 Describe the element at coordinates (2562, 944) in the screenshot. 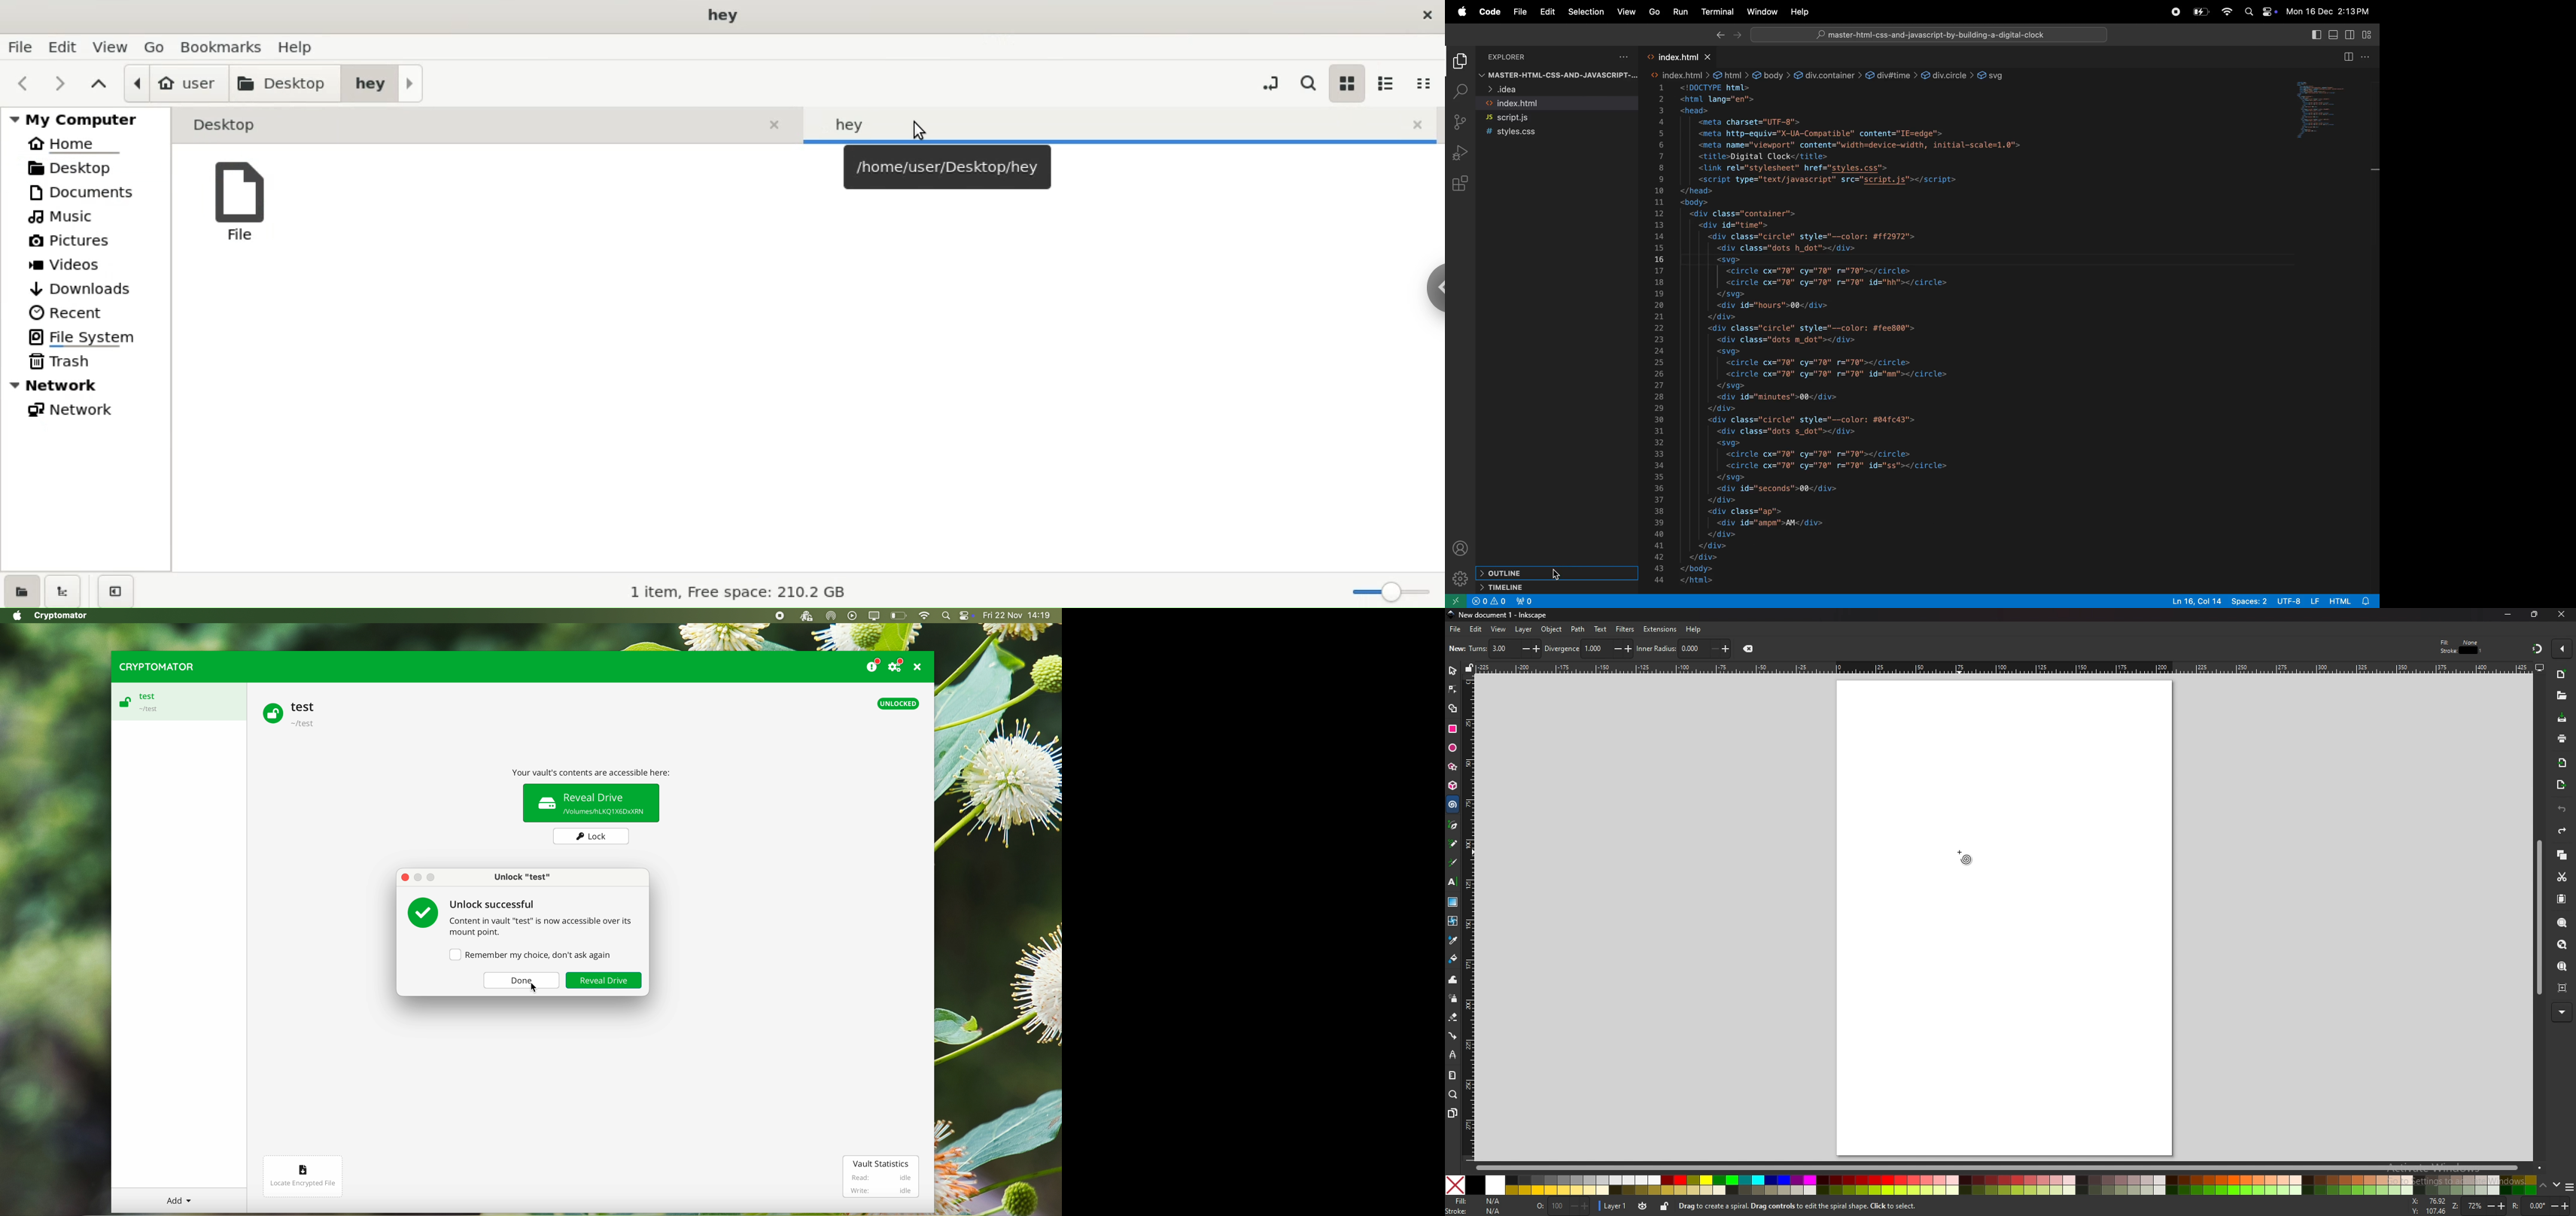

I see `zoom drawing` at that location.